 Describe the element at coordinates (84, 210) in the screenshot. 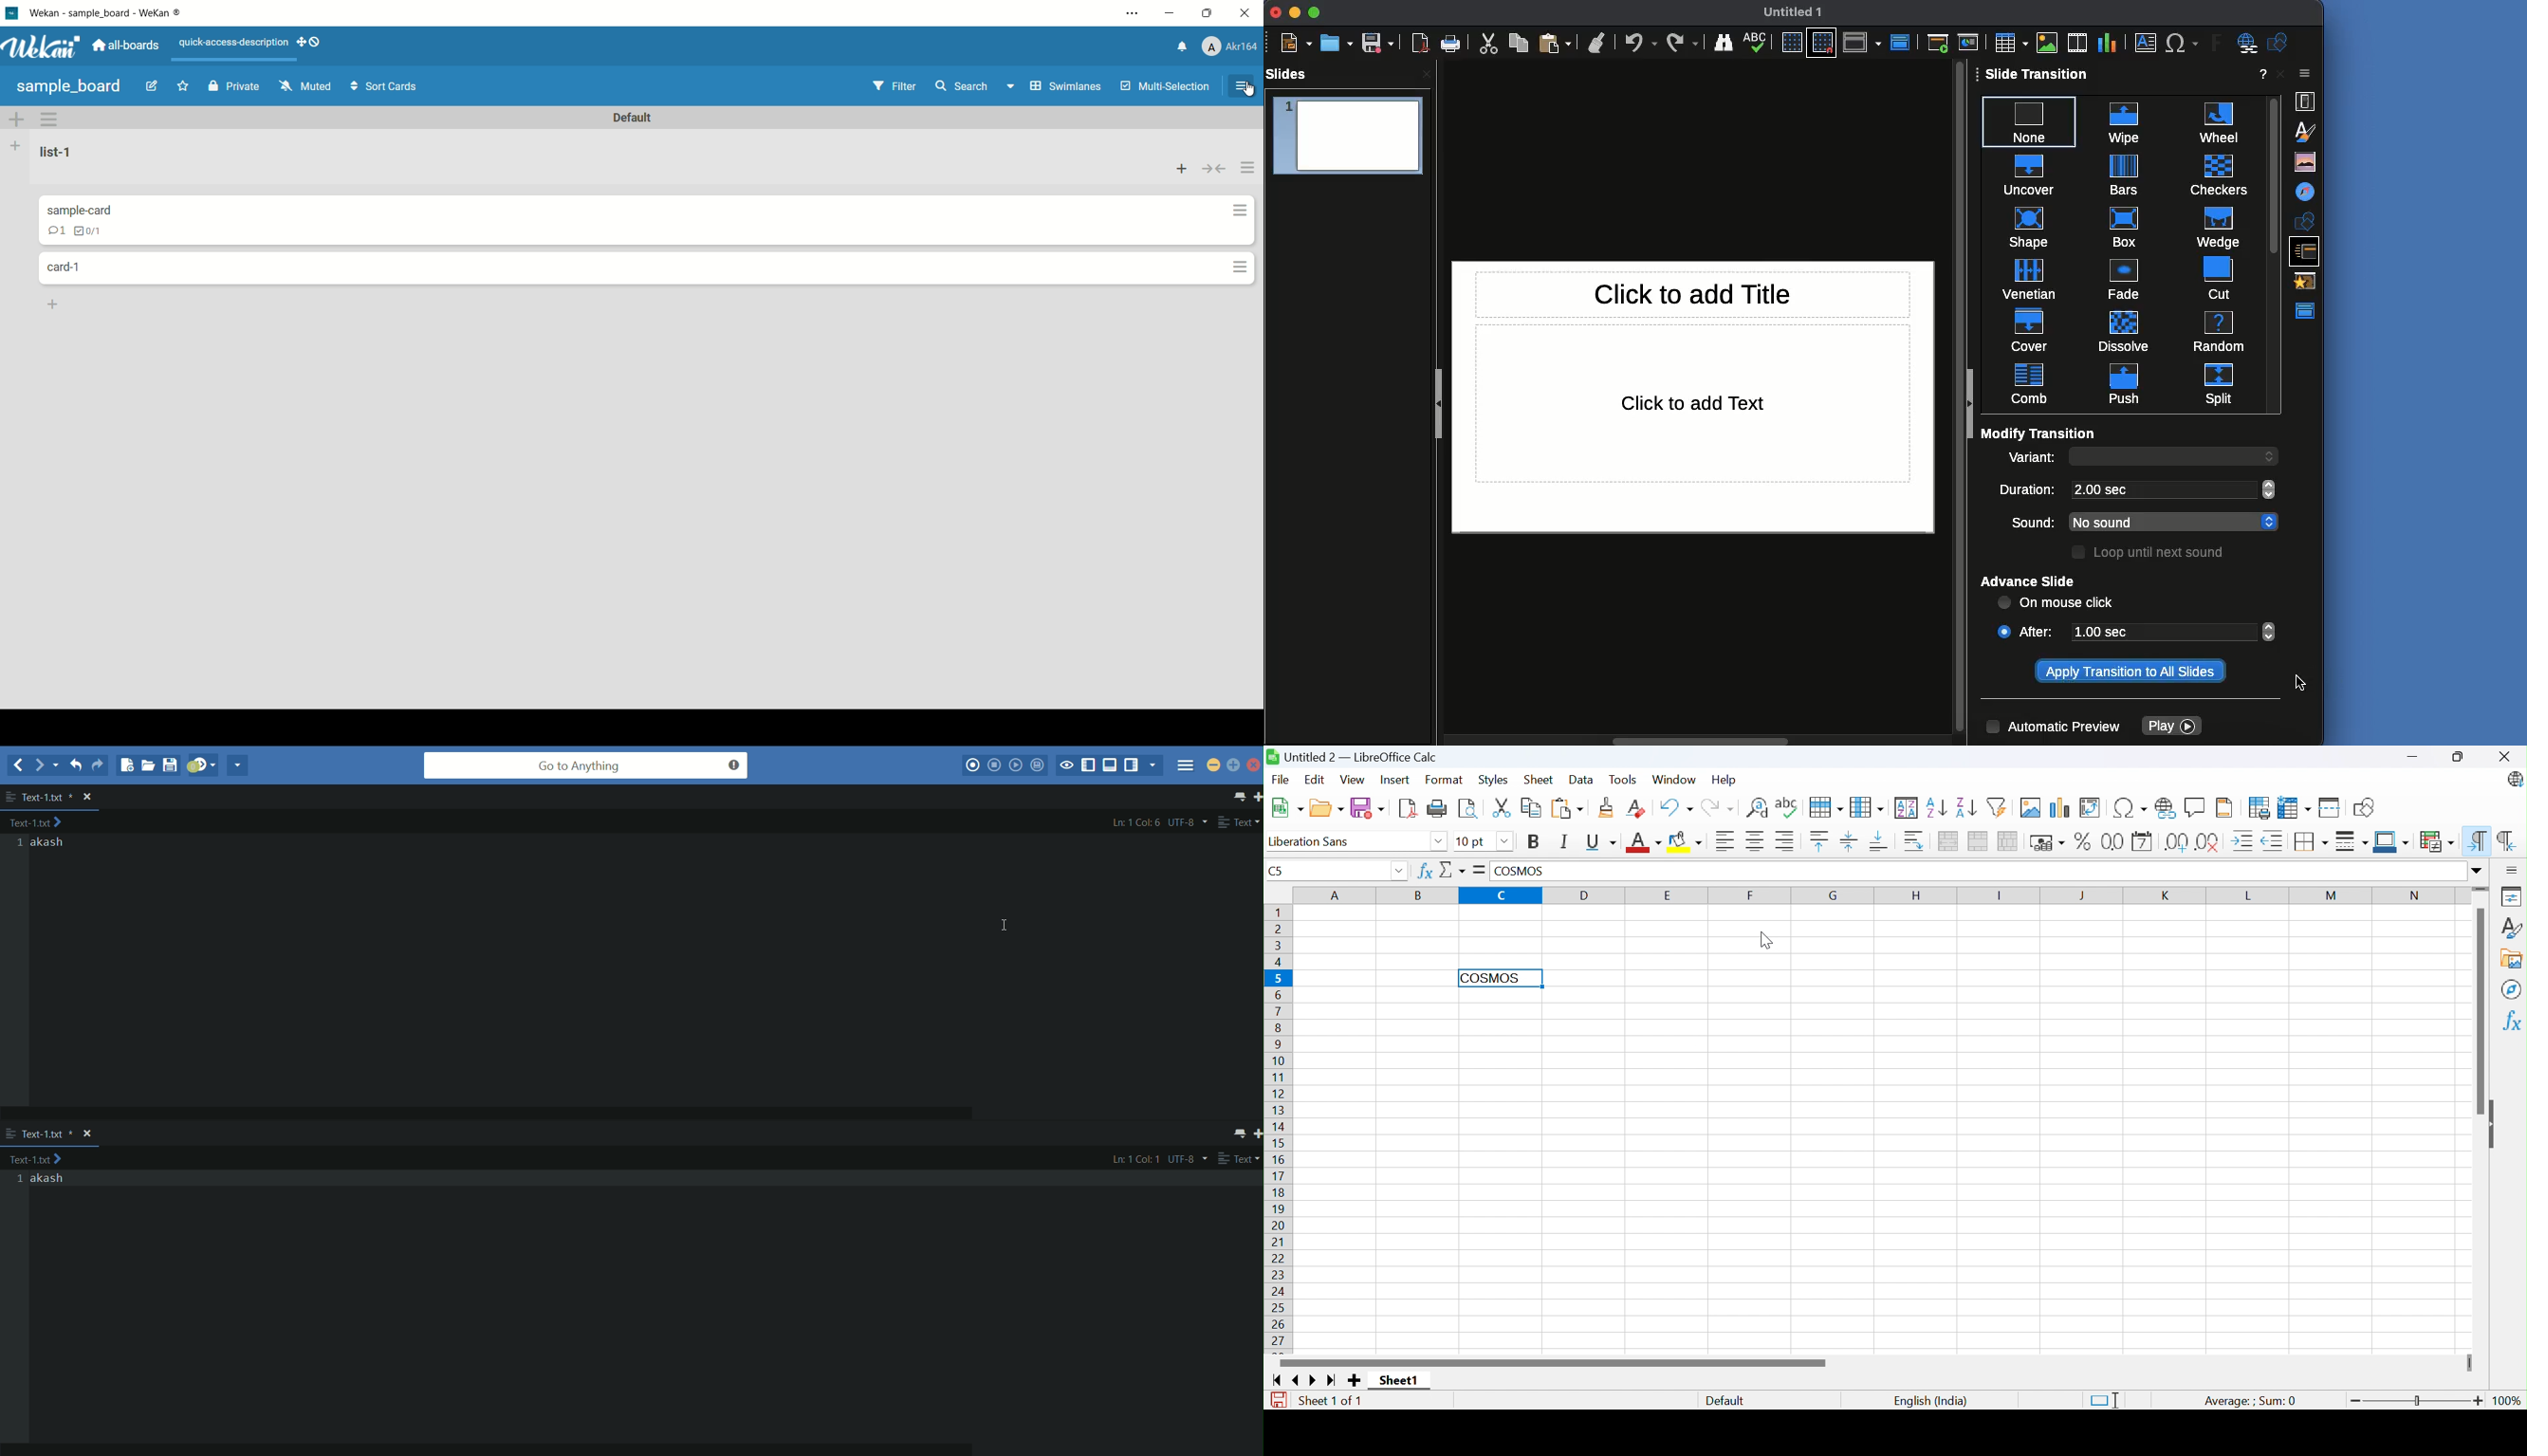

I see `card name` at that location.